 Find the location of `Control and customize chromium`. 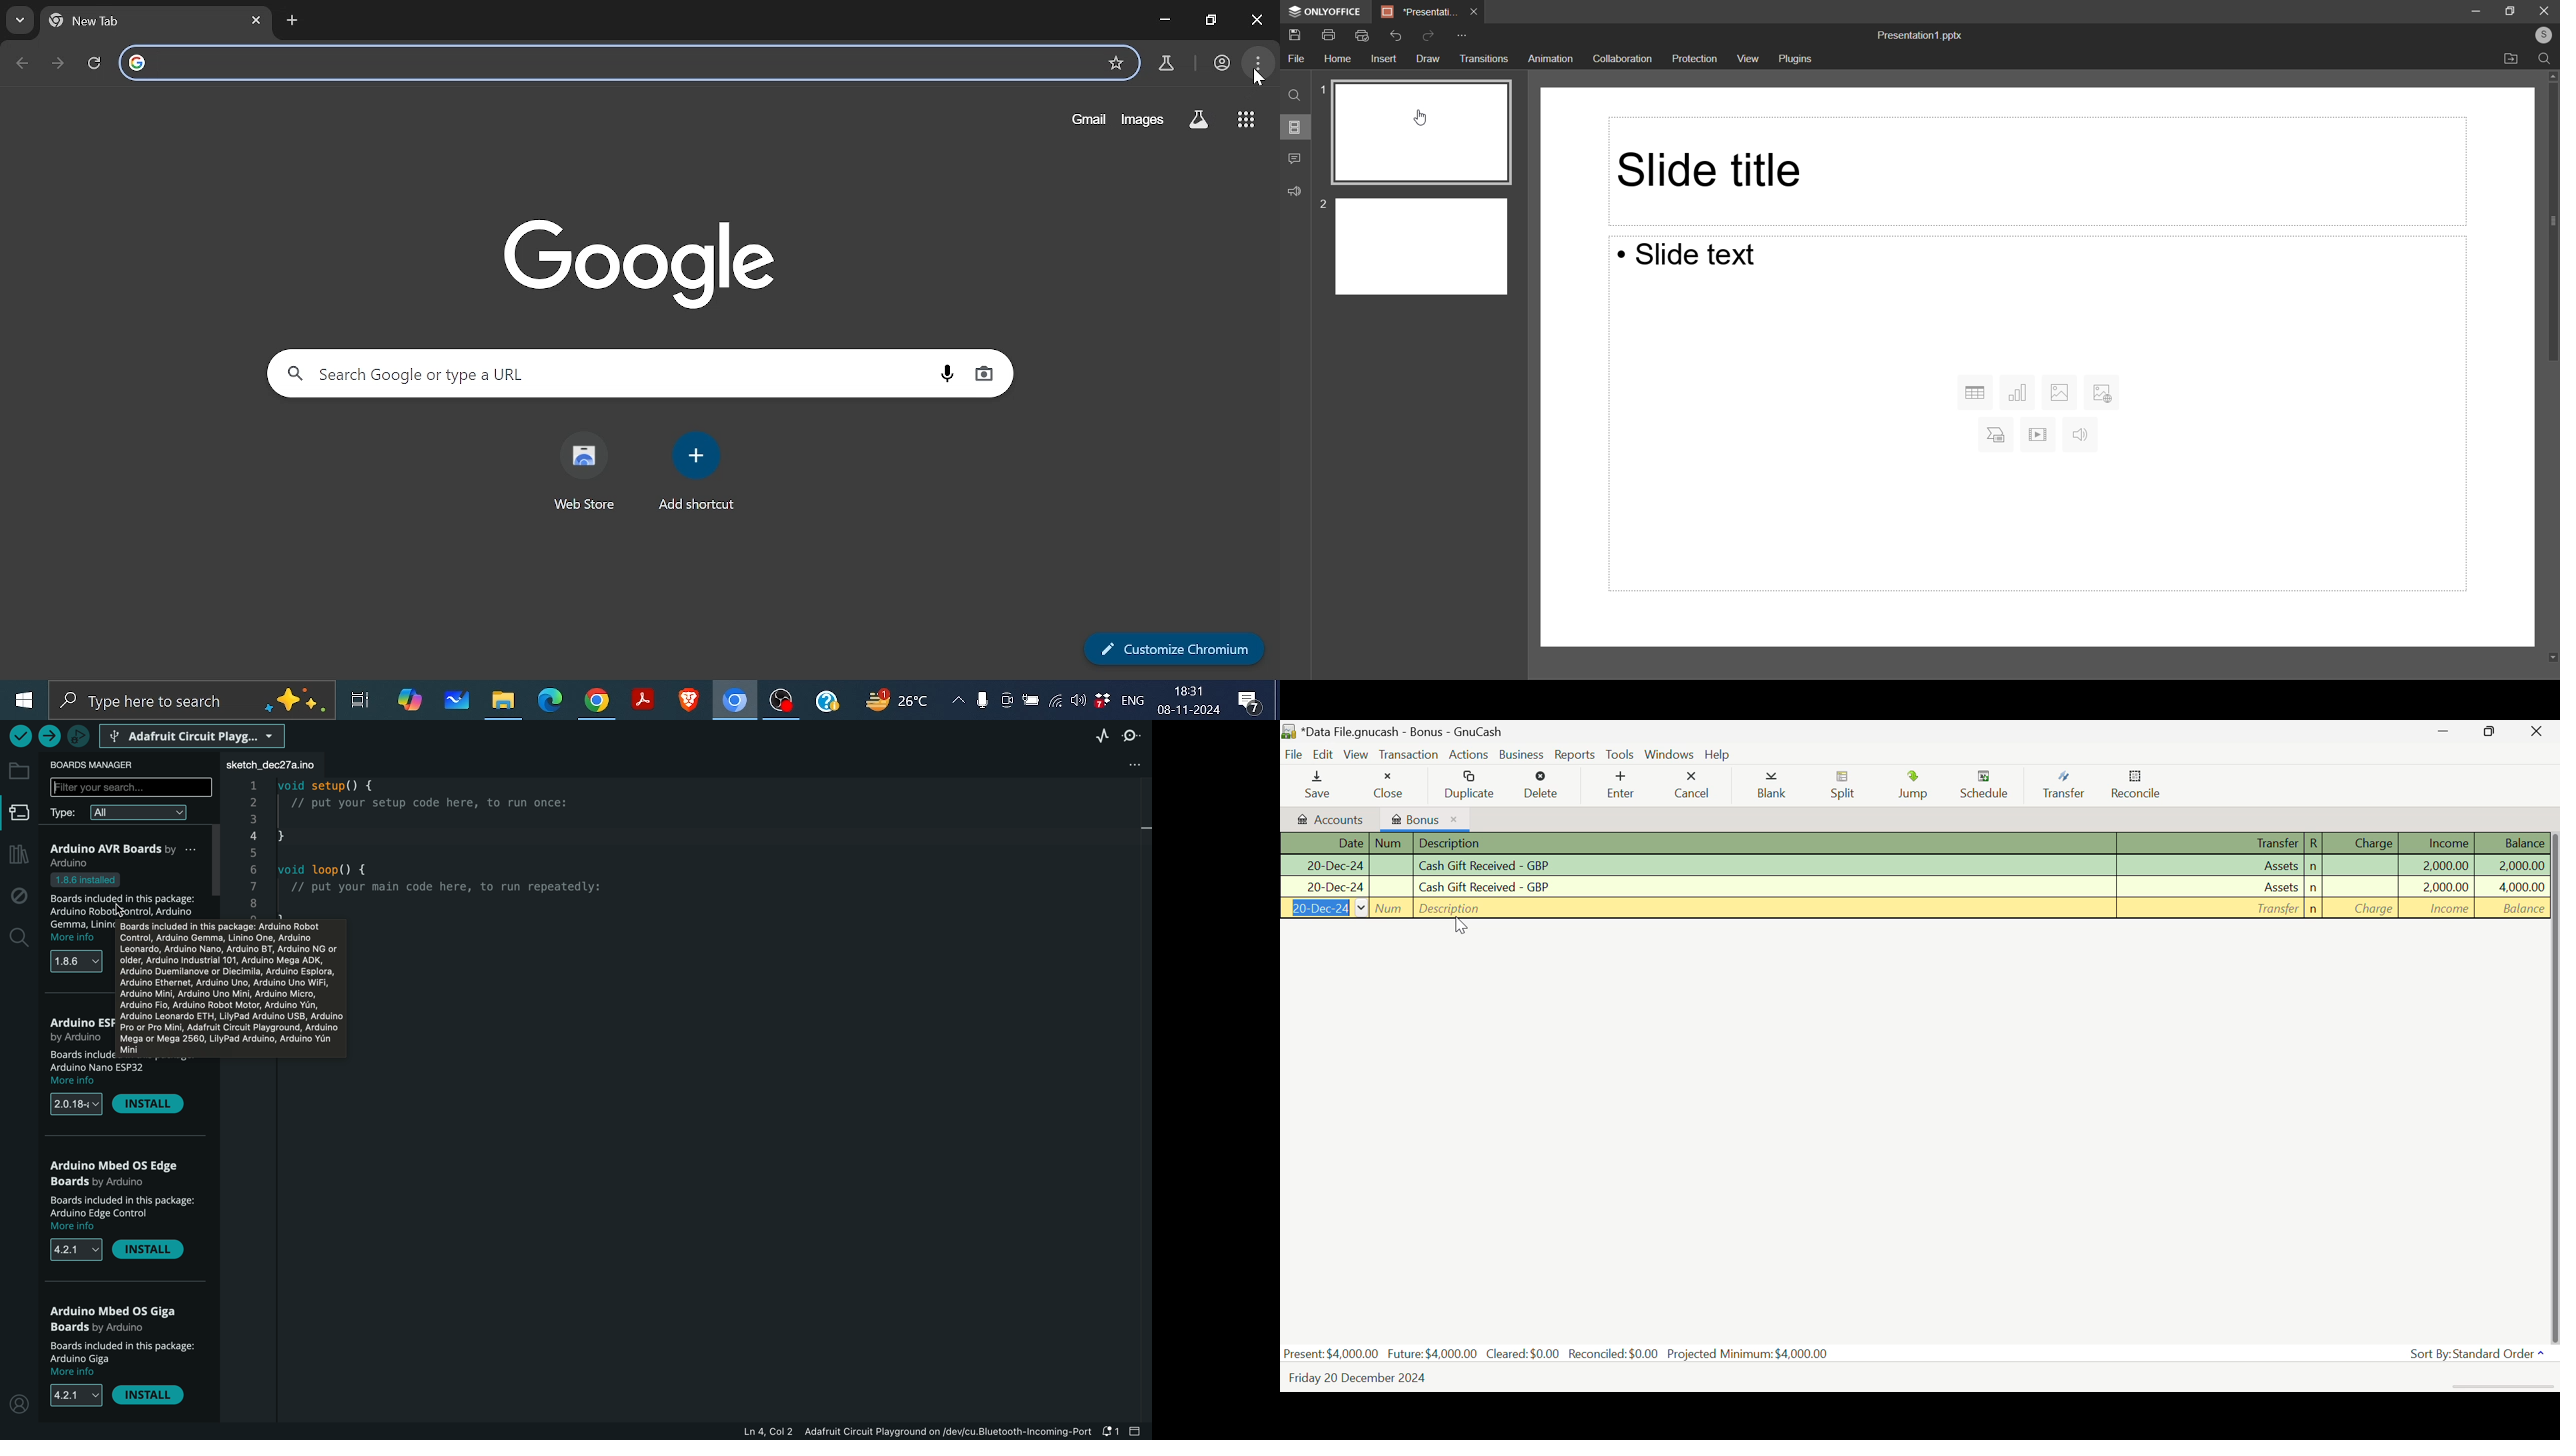

Control and customize chromium is located at coordinates (1259, 63).